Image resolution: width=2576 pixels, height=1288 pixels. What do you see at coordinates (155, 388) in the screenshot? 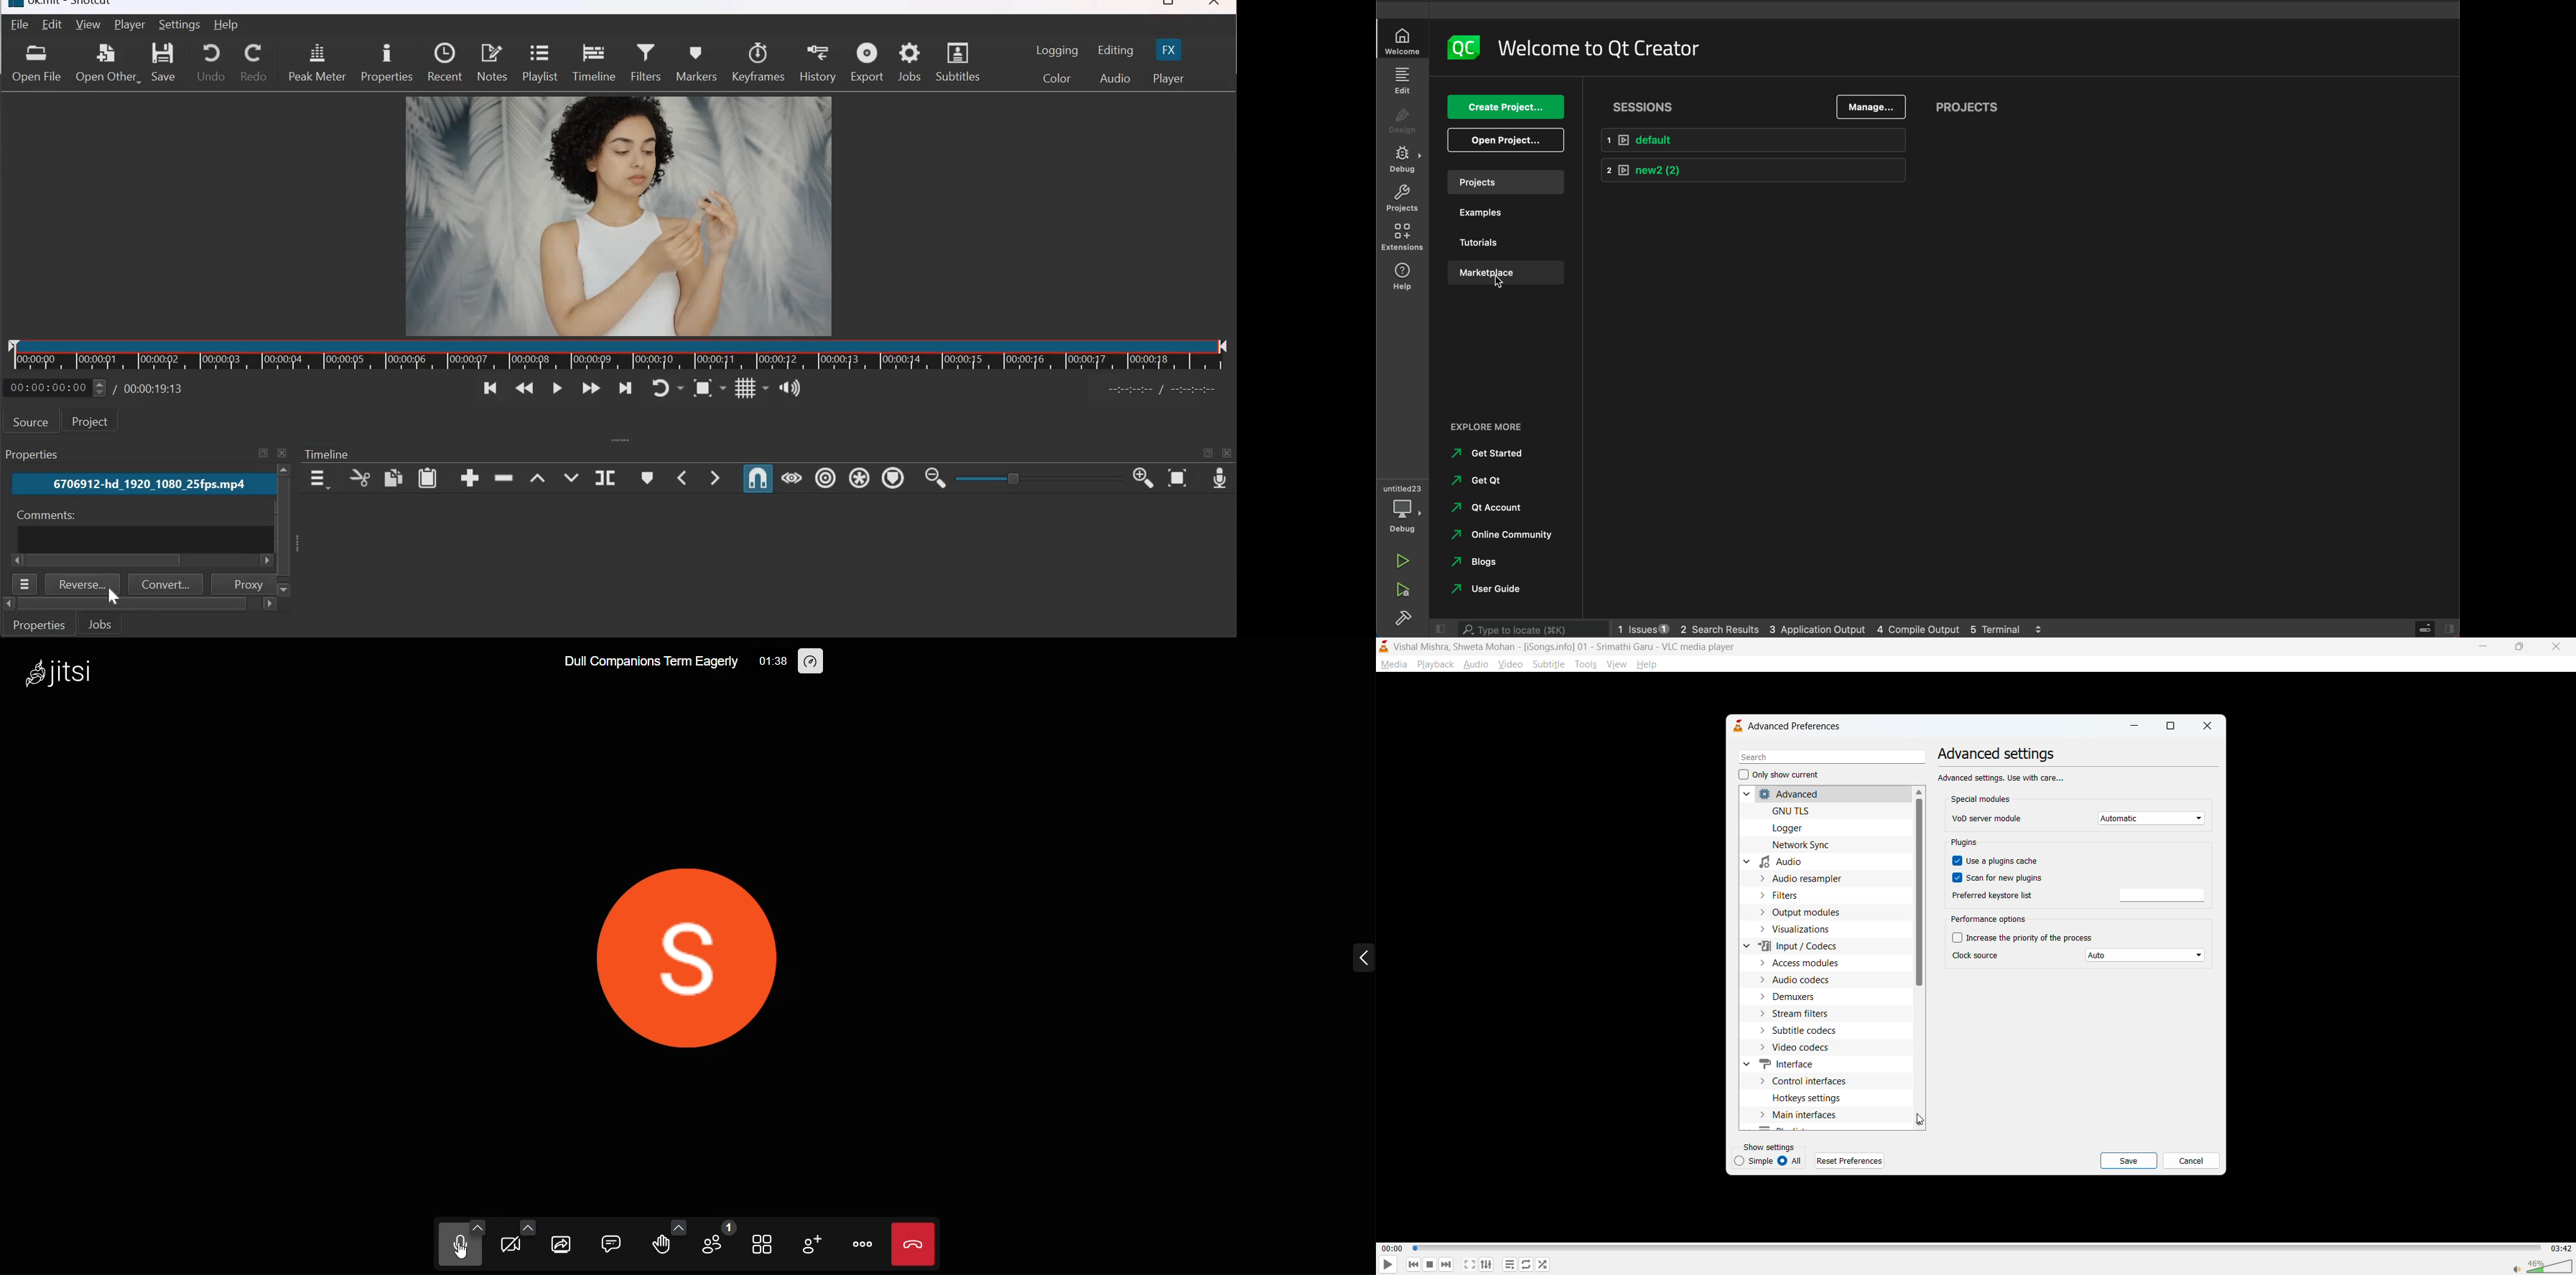
I see `Total duration` at bounding box center [155, 388].